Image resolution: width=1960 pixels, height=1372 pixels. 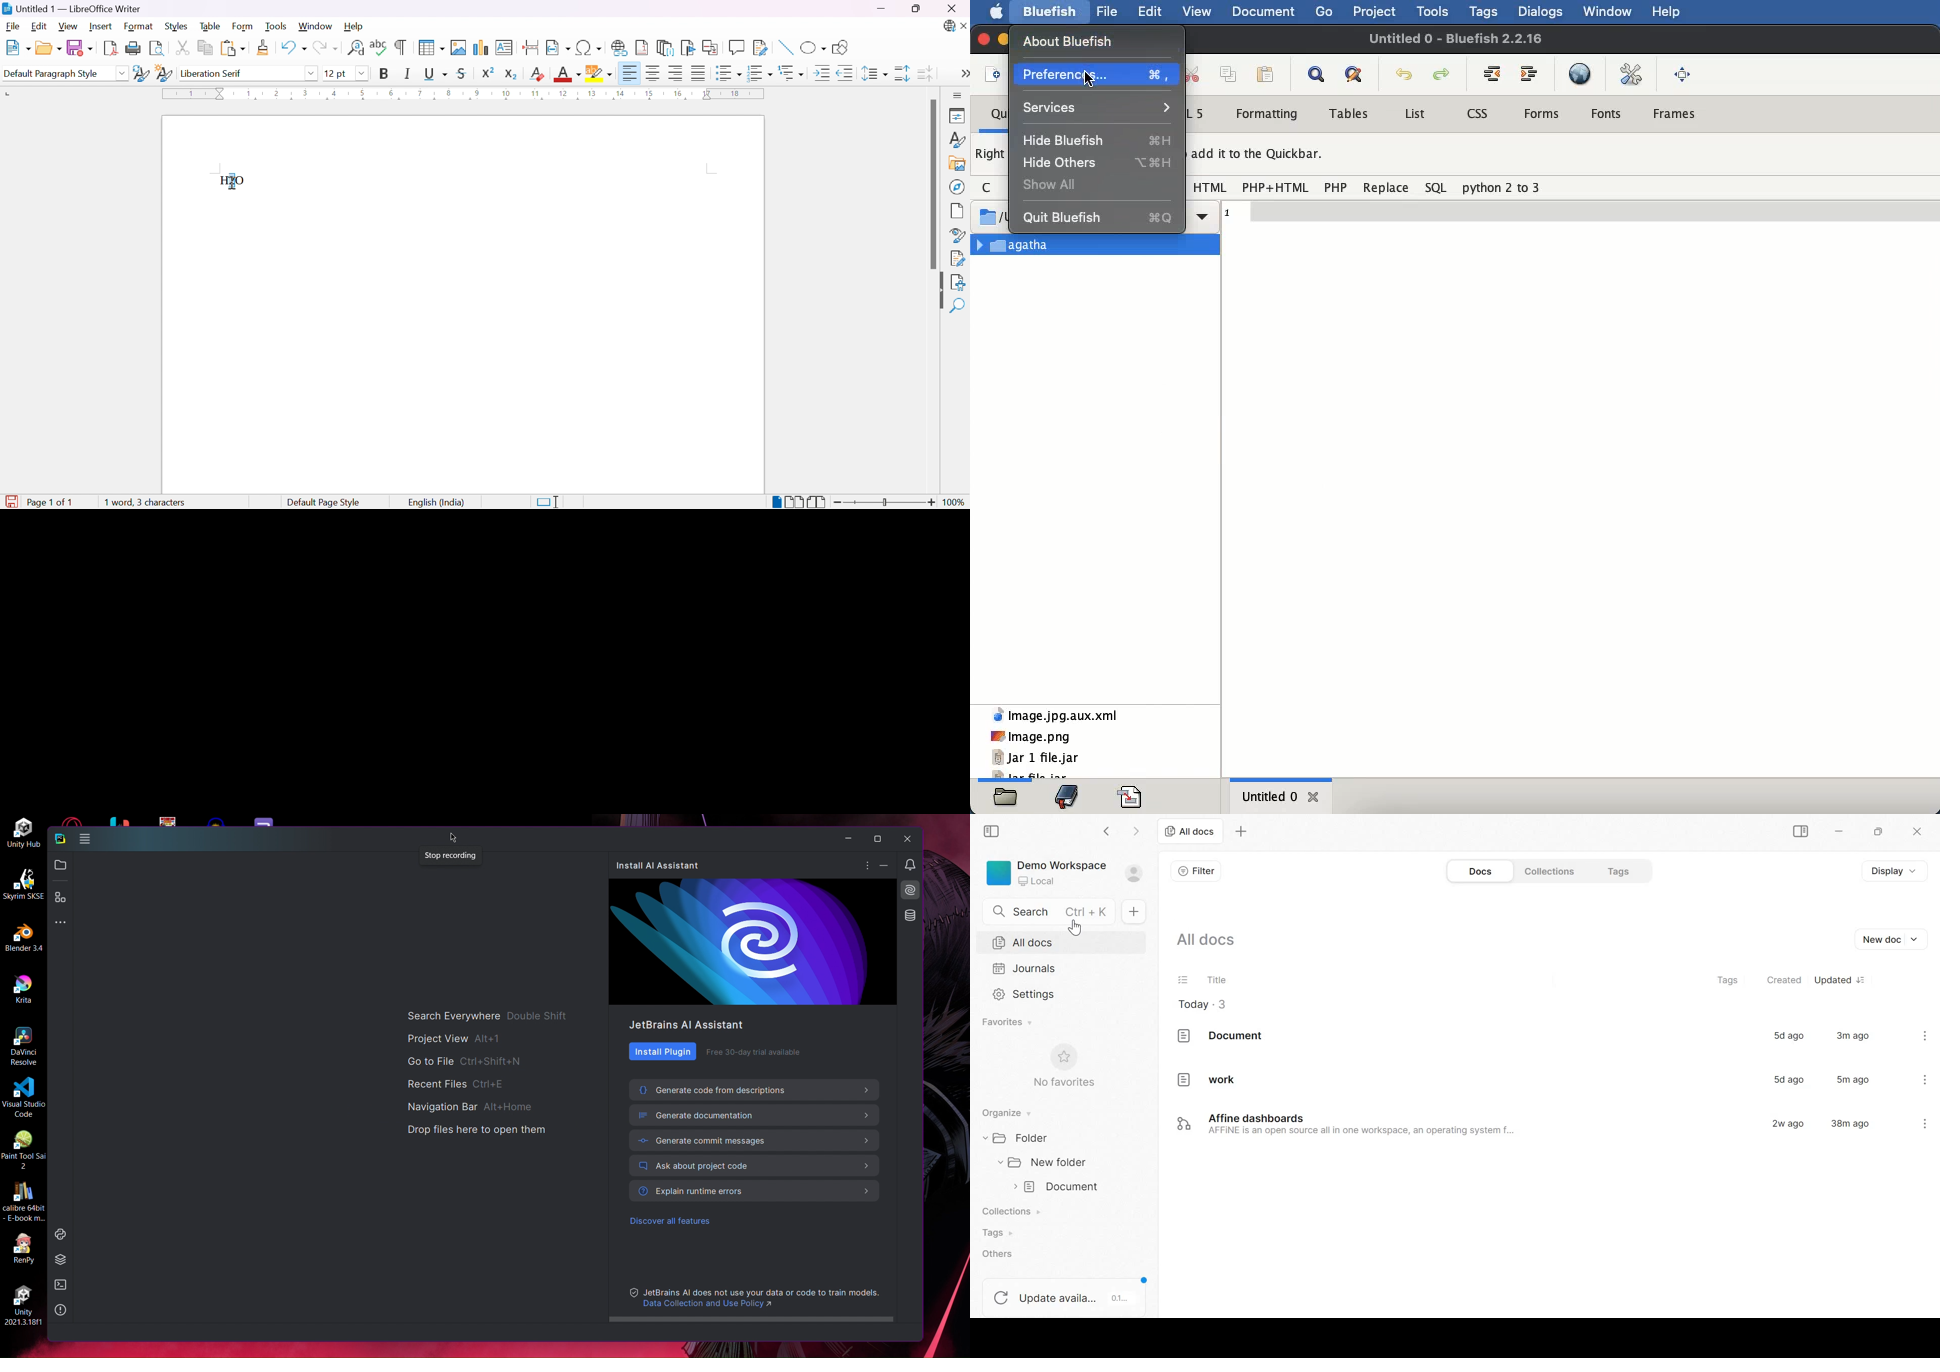 What do you see at coordinates (1053, 910) in the screenshot?
I see `Search` at bounding box center [1053, 910].